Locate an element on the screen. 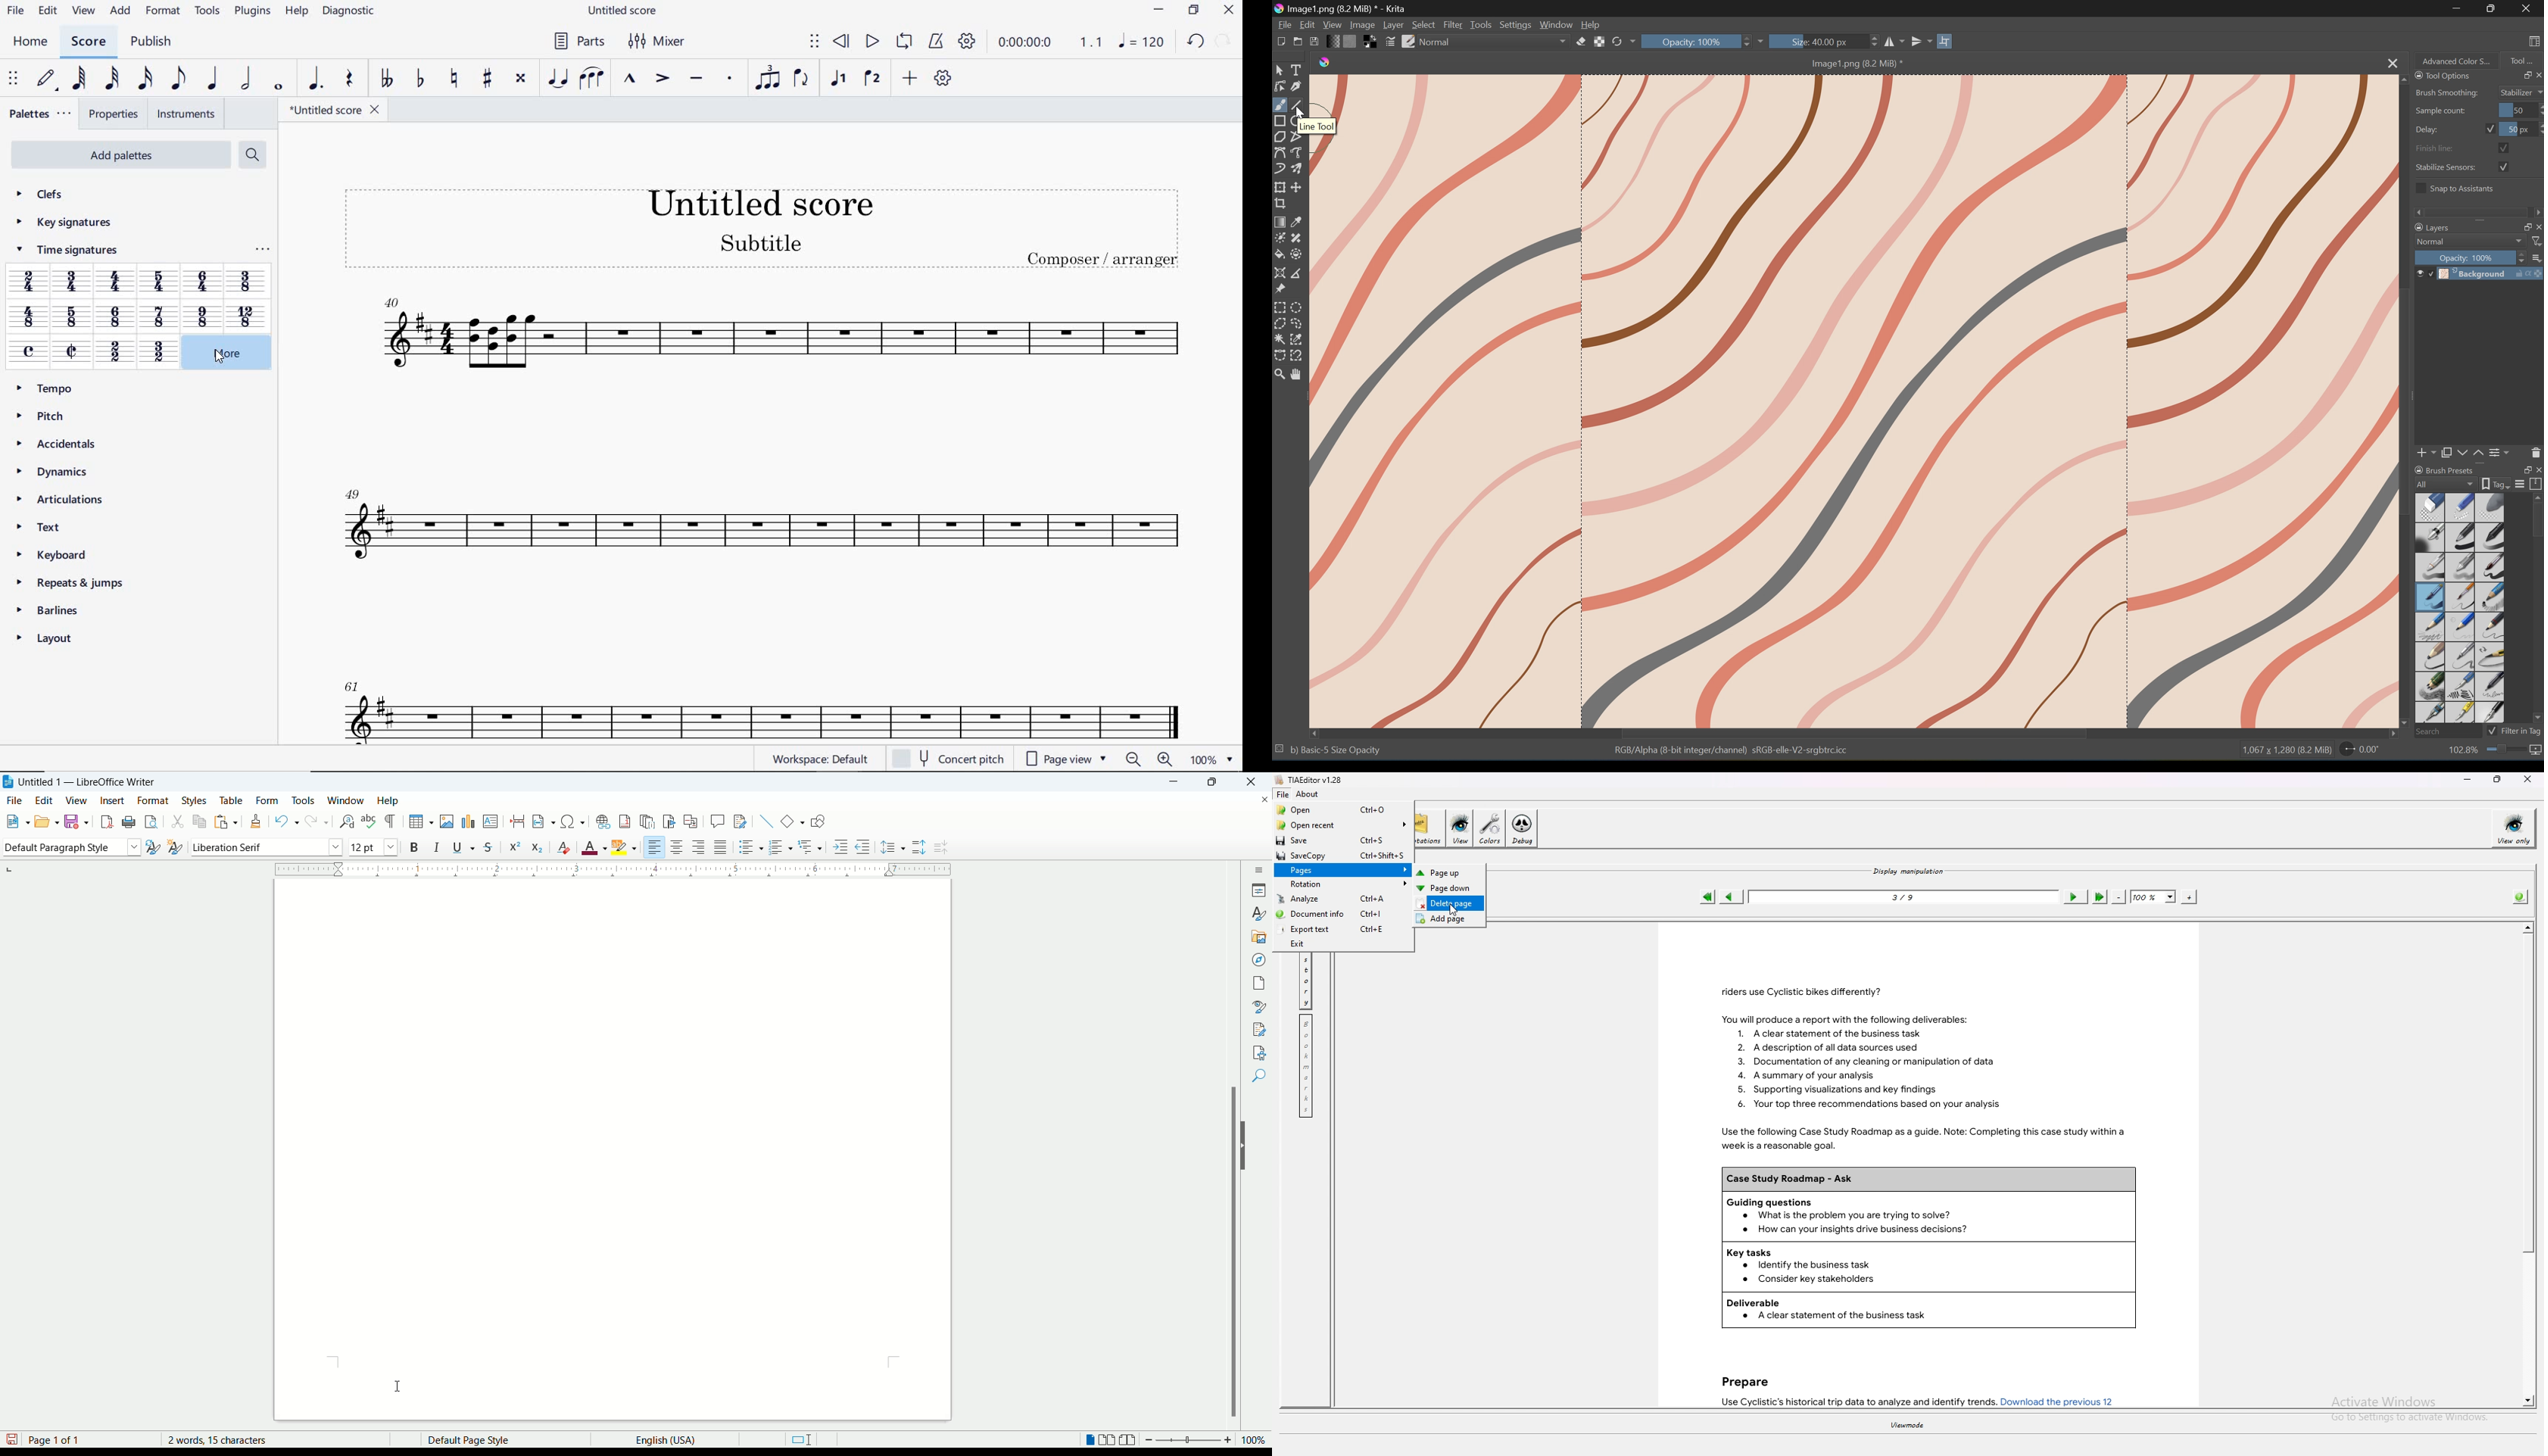 Image resolution: width=2548 pixels, height=1456 pixels. Snap to assistants is located at coordinates (2462, 189).